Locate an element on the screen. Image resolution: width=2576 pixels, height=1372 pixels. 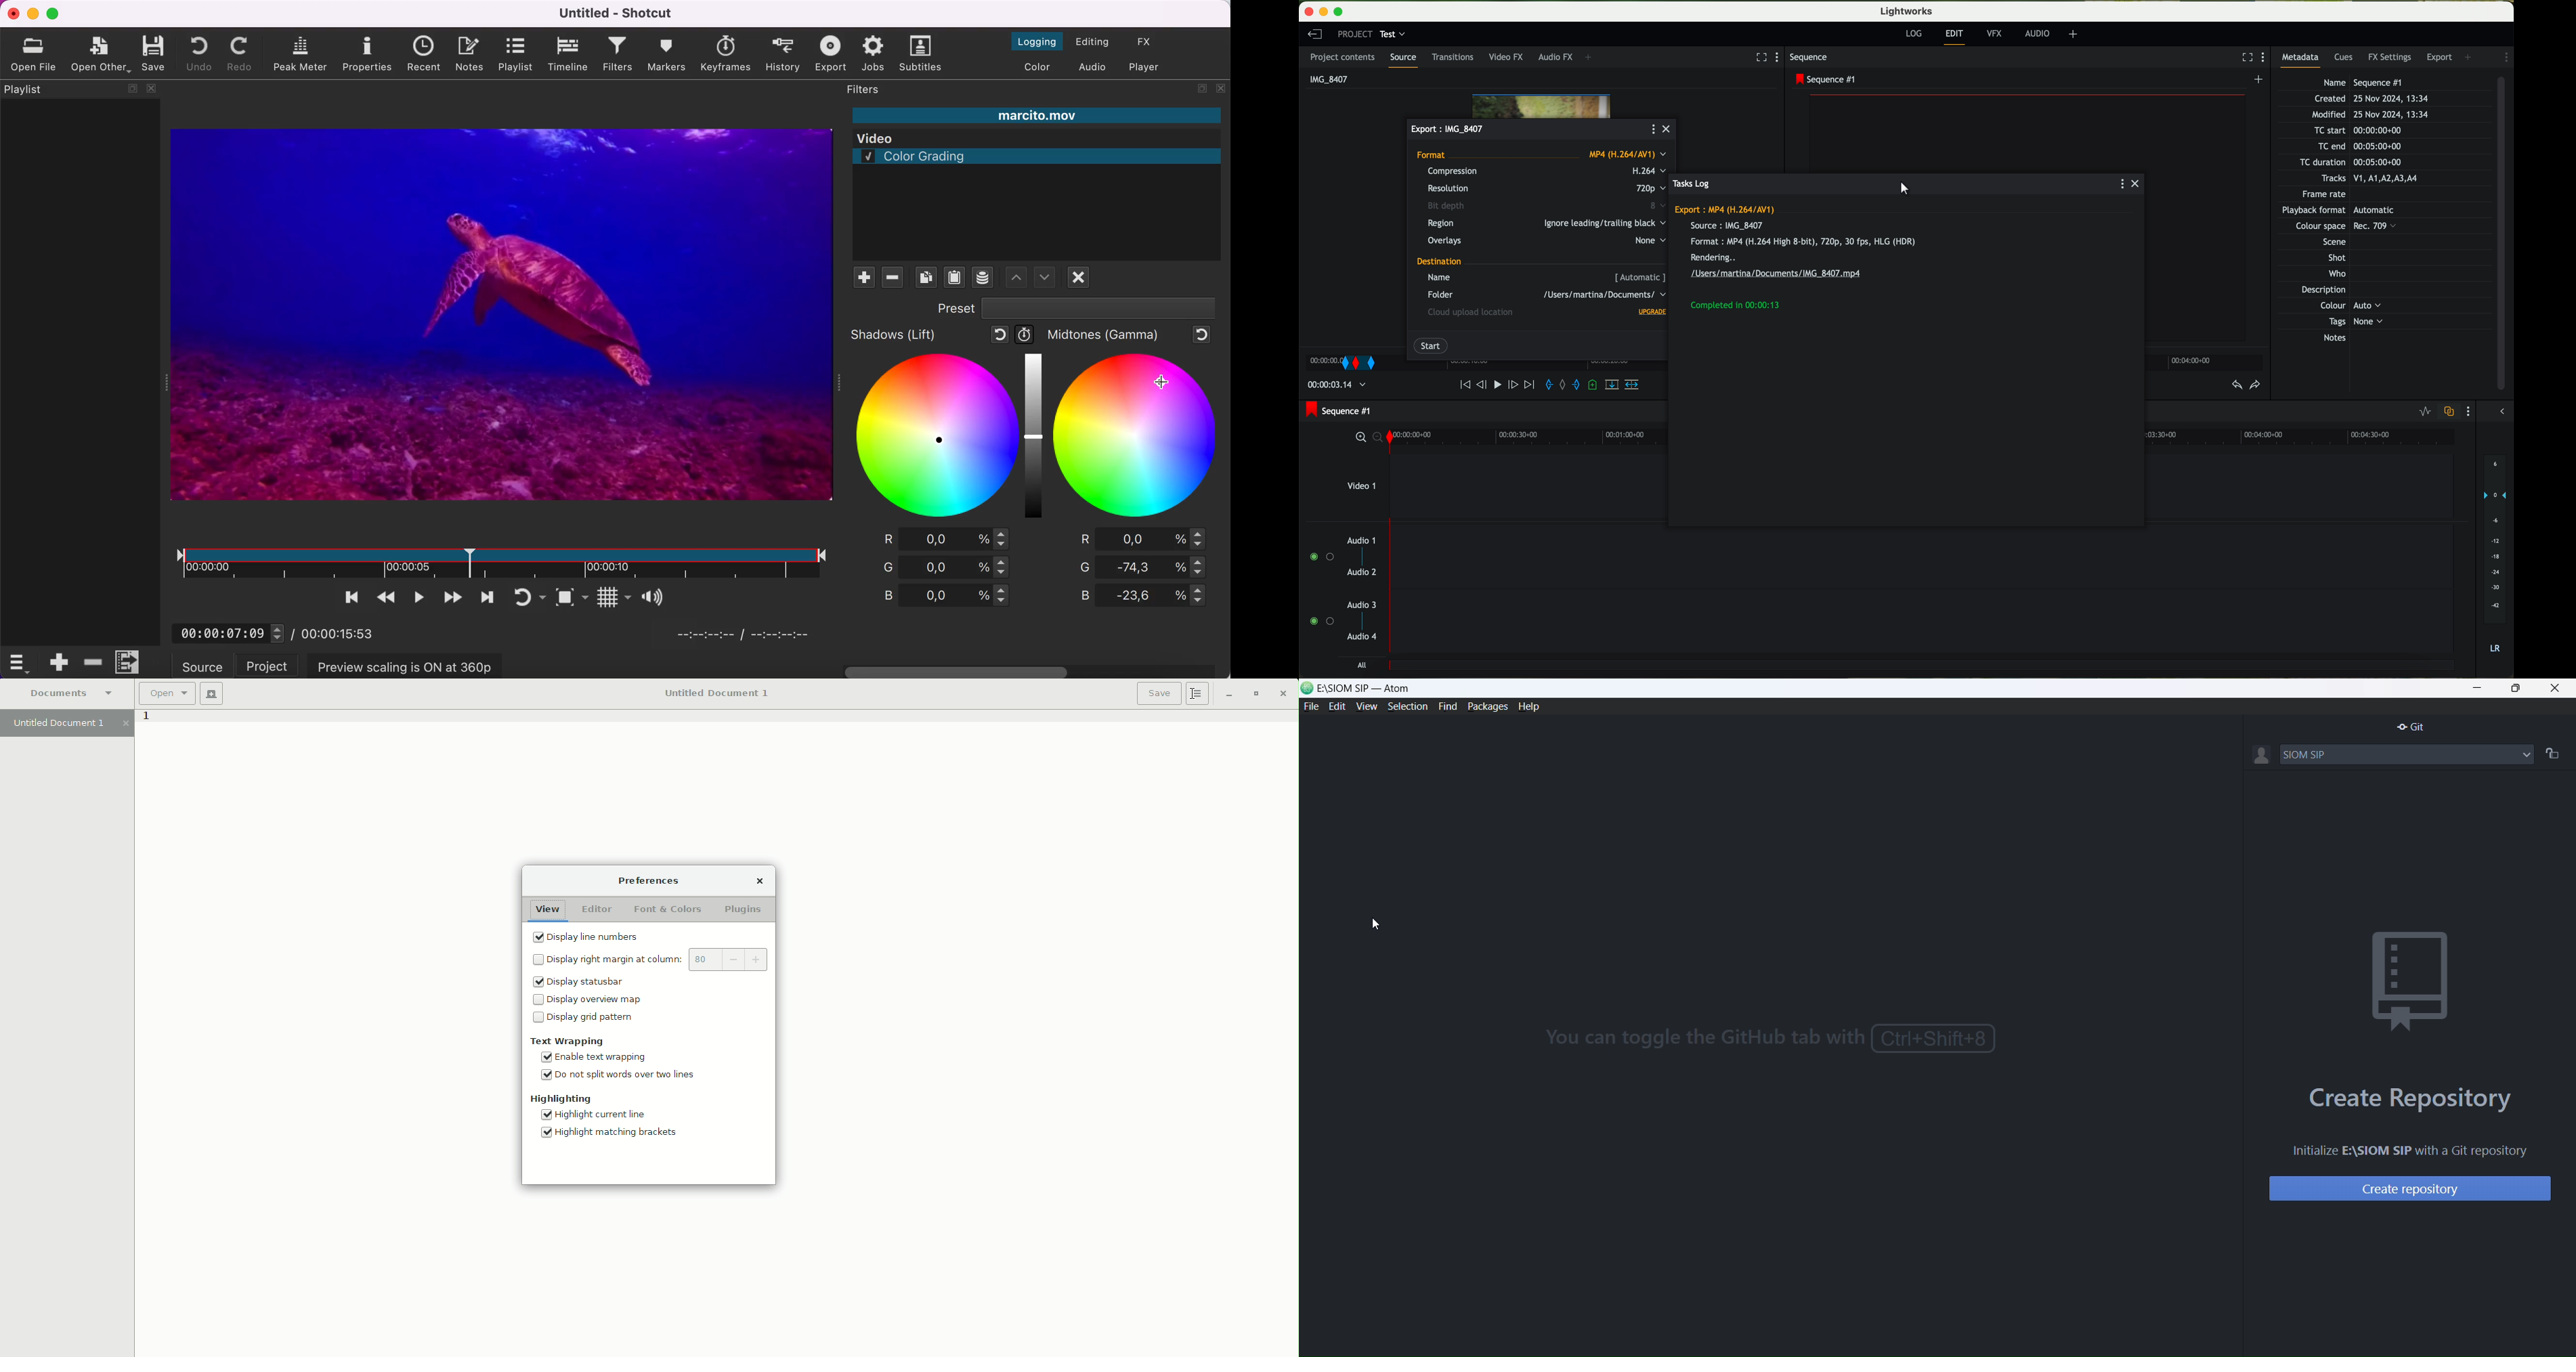
tasks log is located at coordinates (1692, 184).